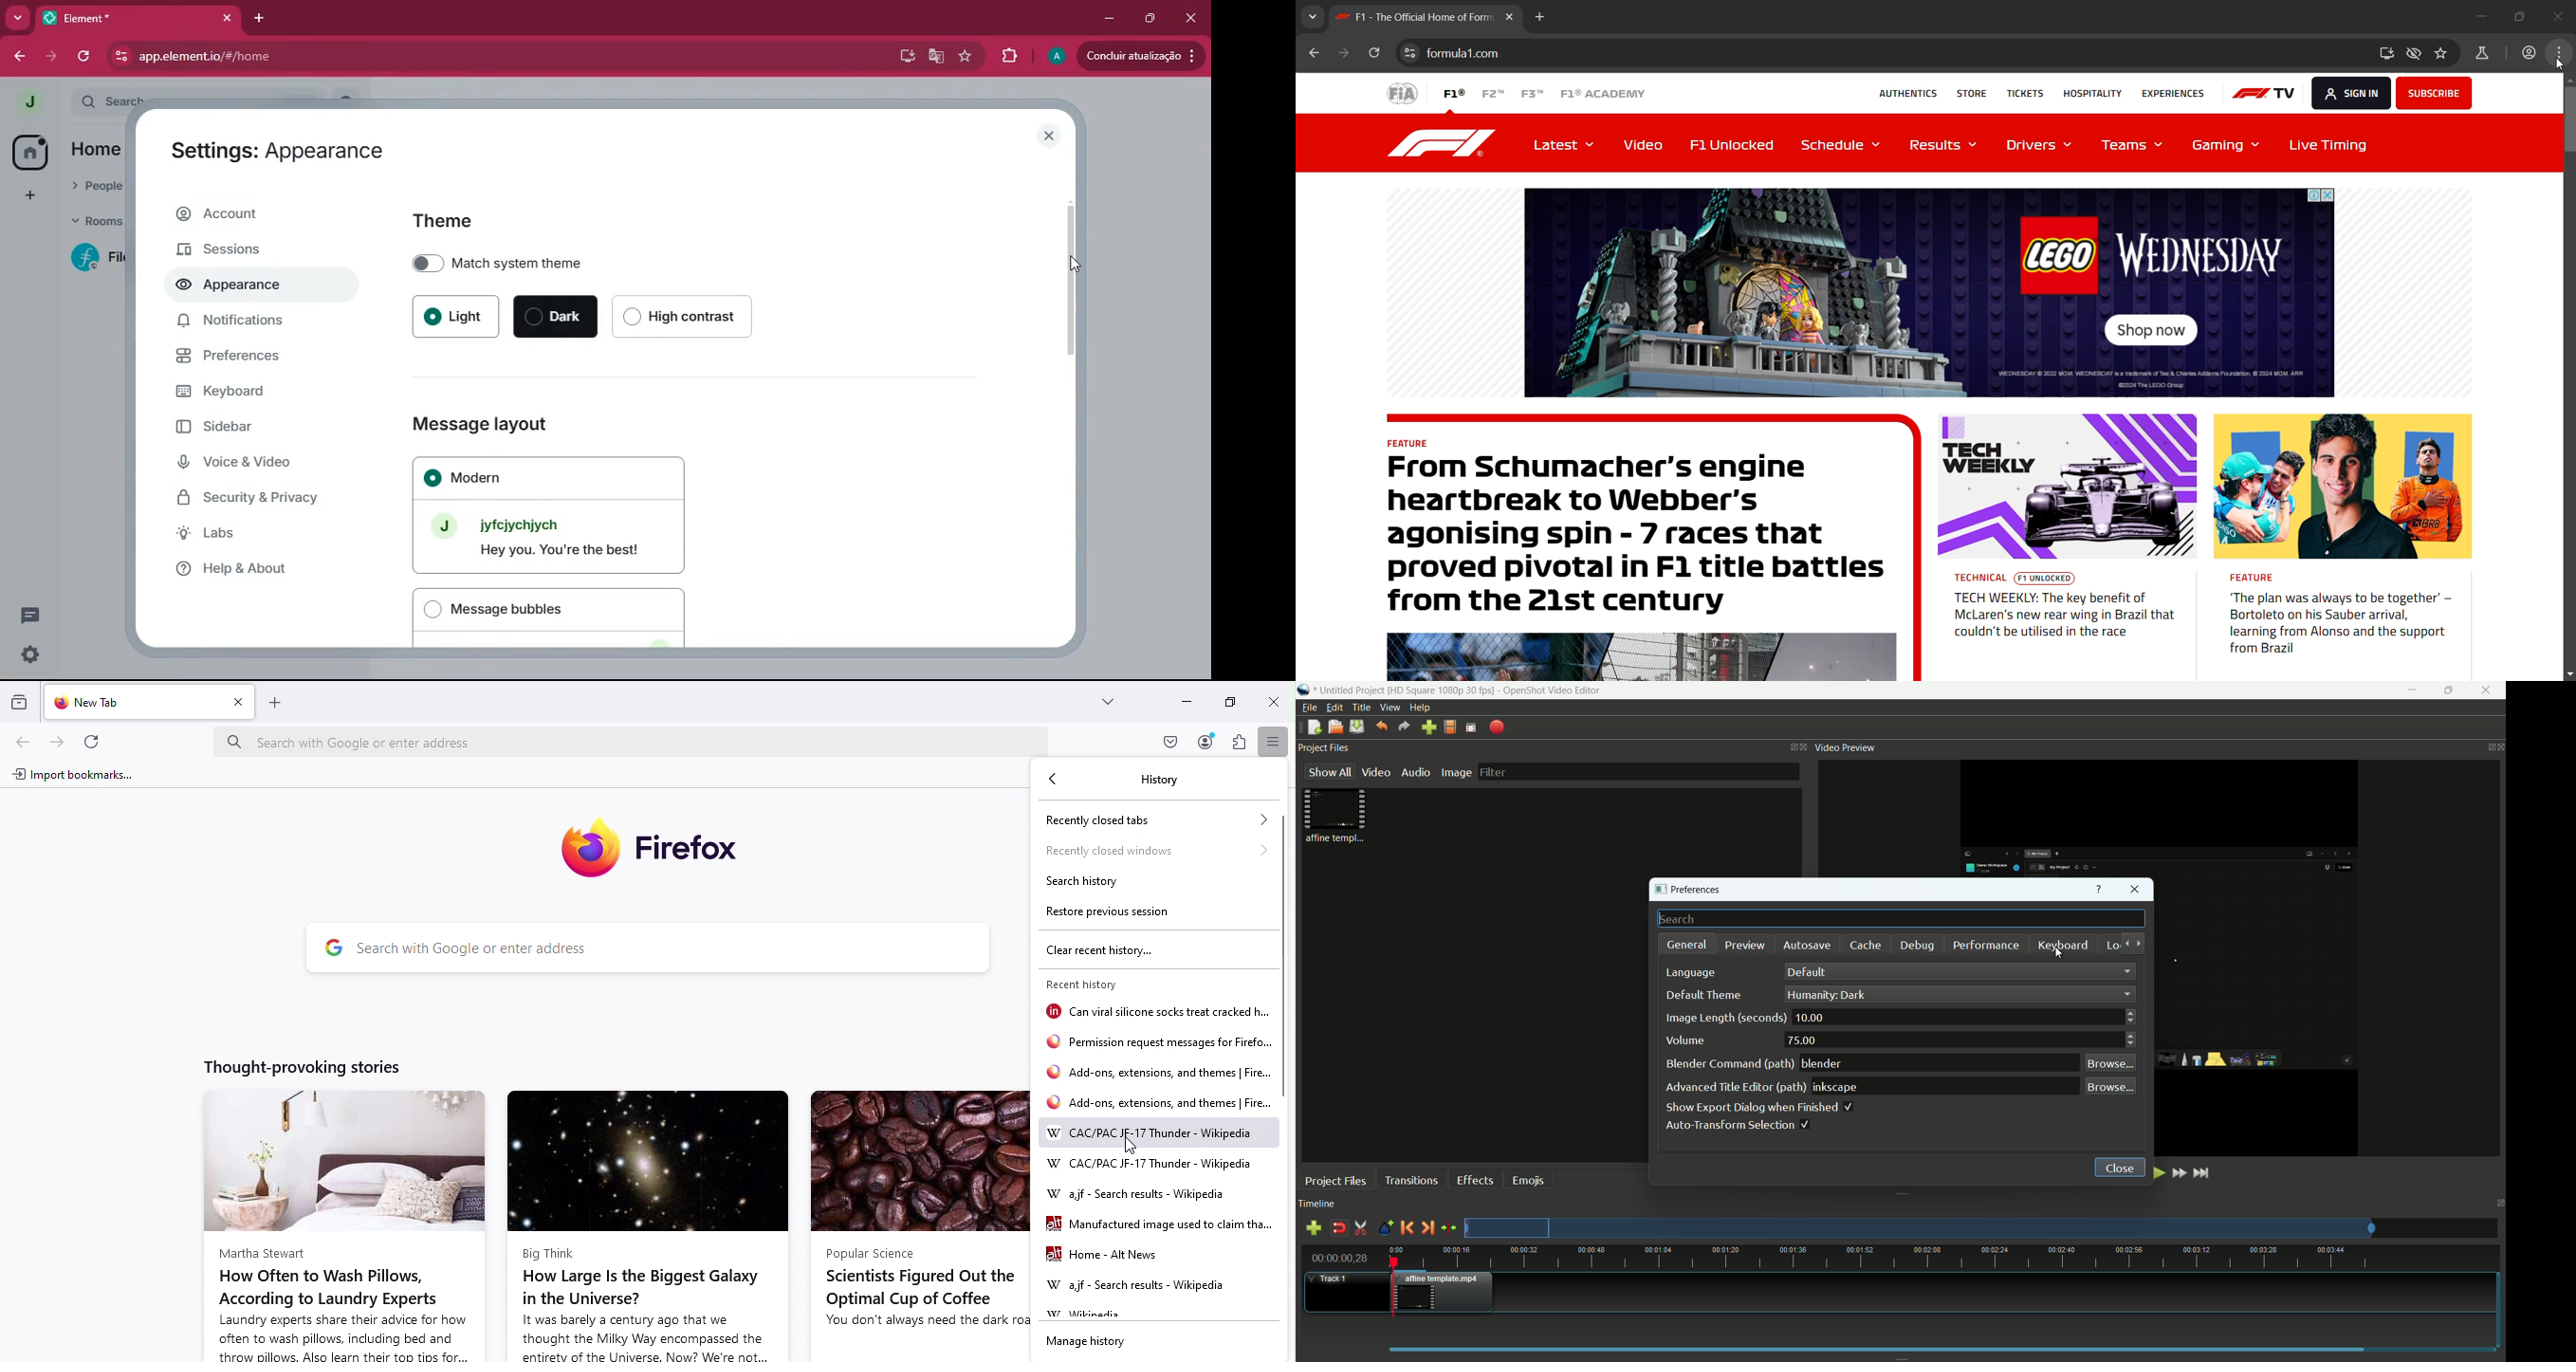 This screenshot has width=2576, height=1372. Describe the element at coordinates (2133, 145) in the screenshot. I see `Teams` at that location.